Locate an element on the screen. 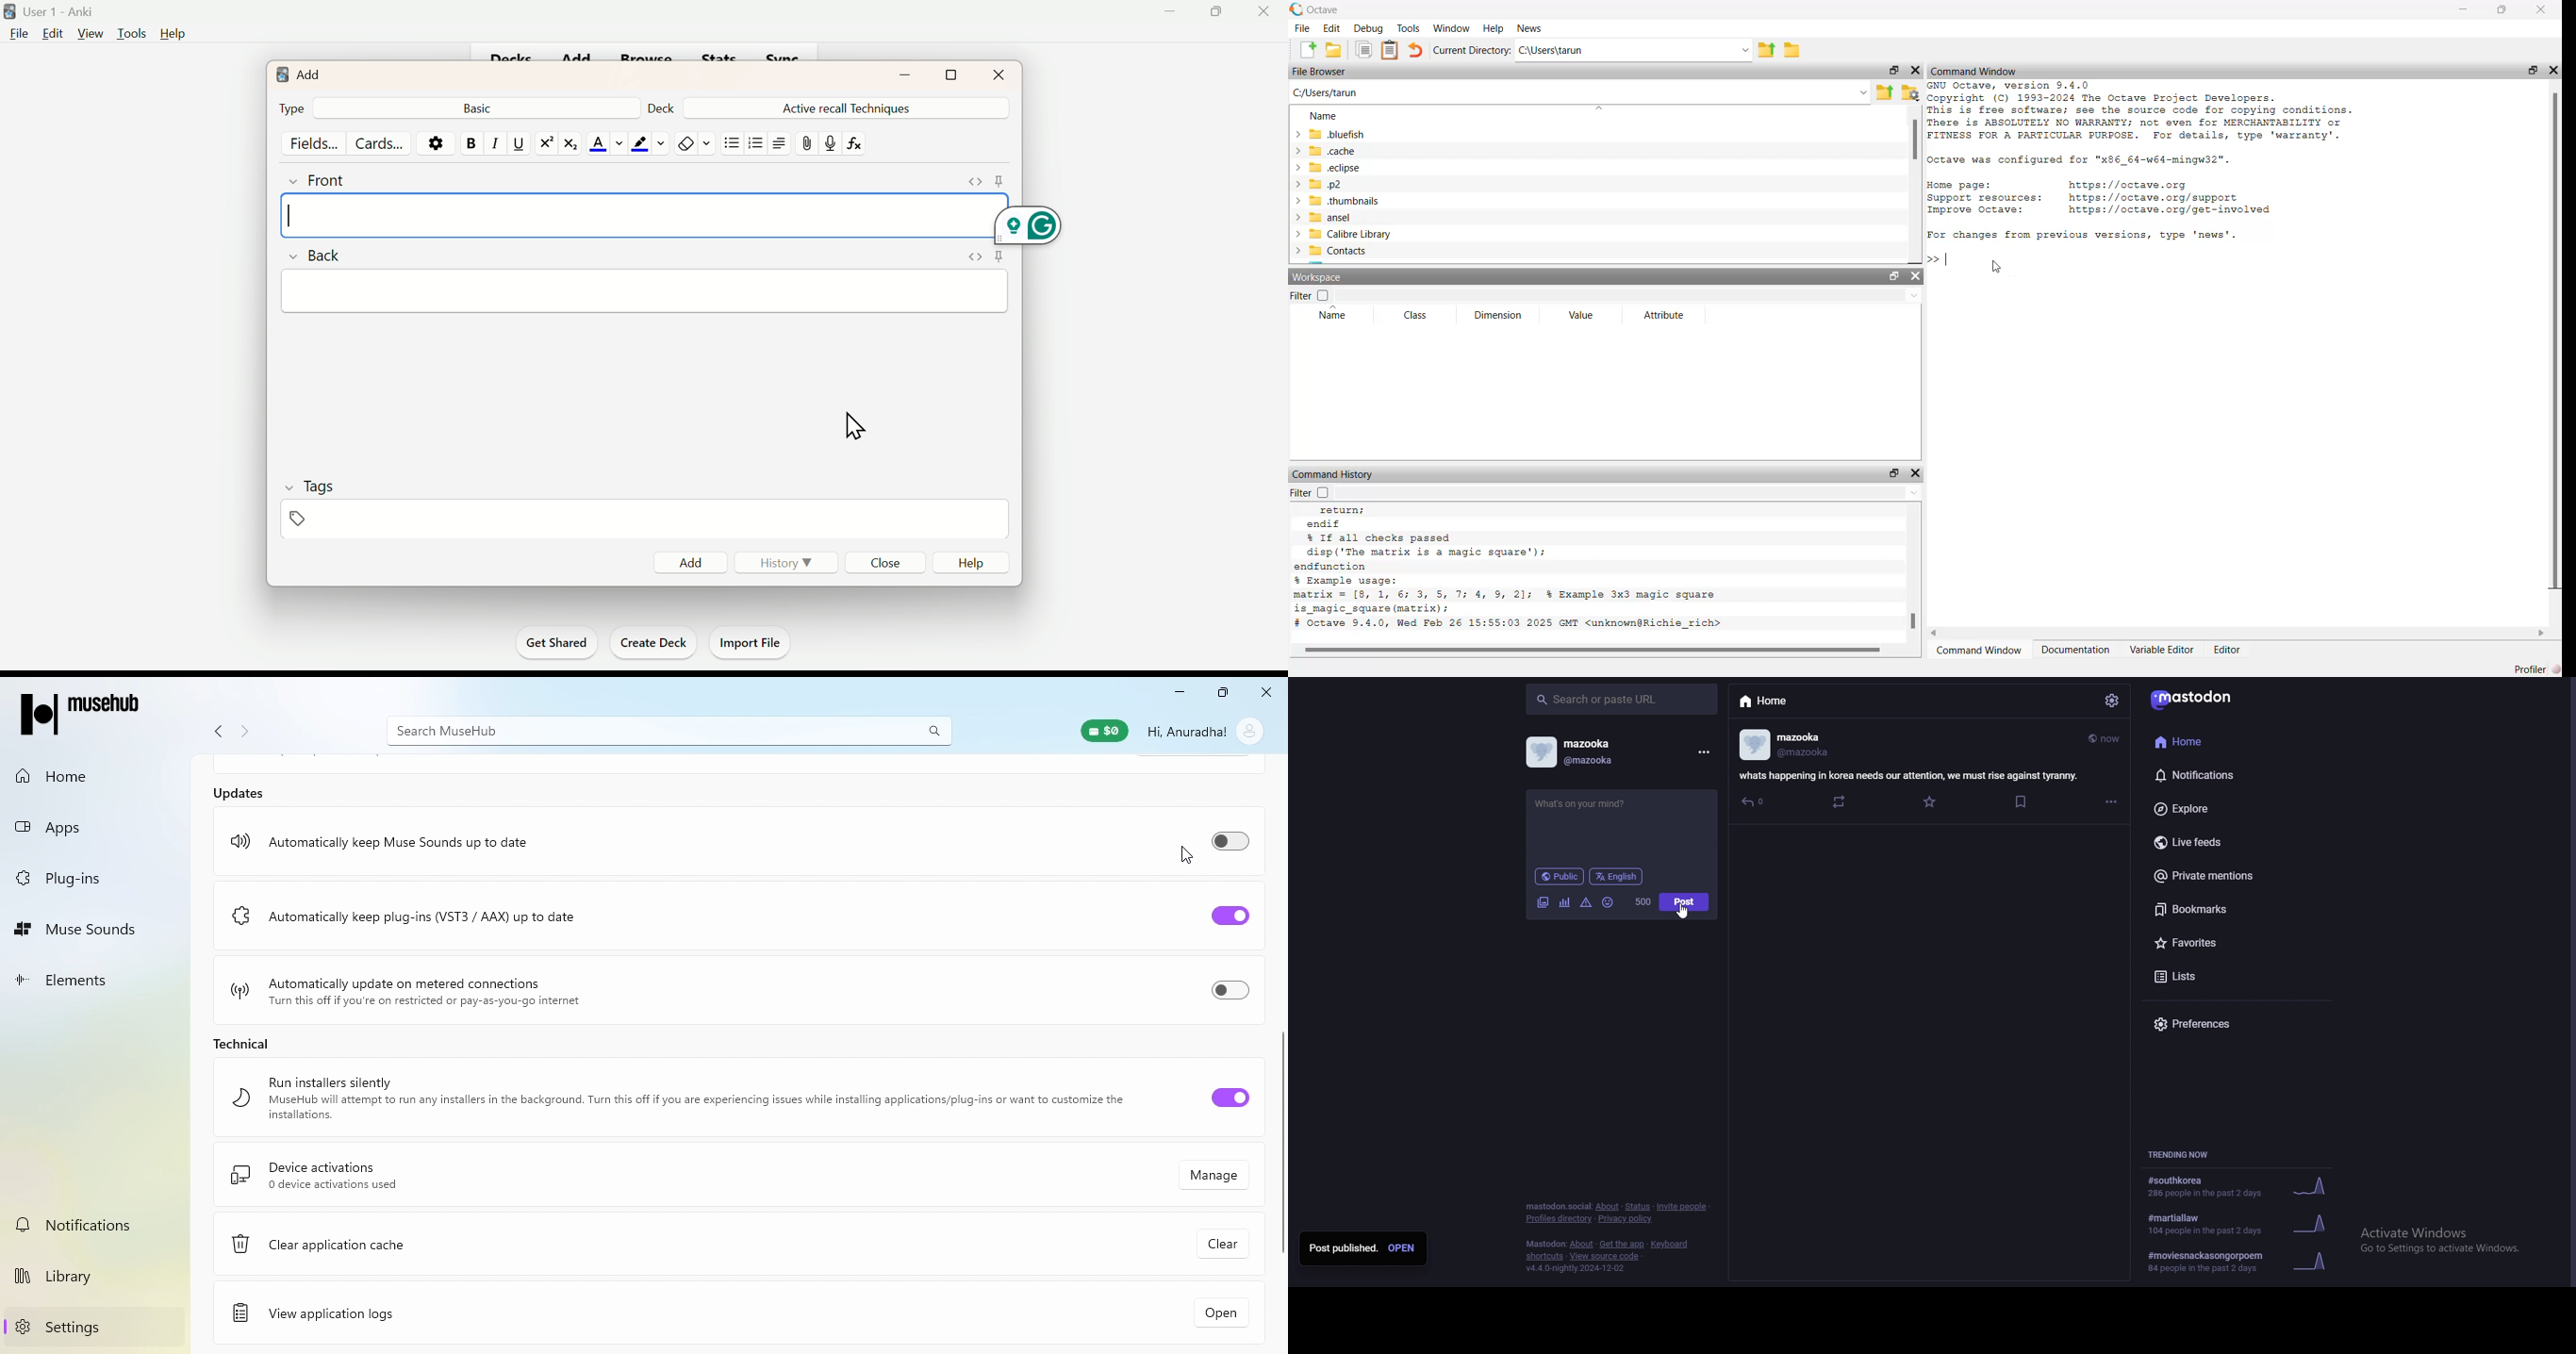 The height and width of the screenshot is (1372, 2576). Help is located at coordinates (975, 564).